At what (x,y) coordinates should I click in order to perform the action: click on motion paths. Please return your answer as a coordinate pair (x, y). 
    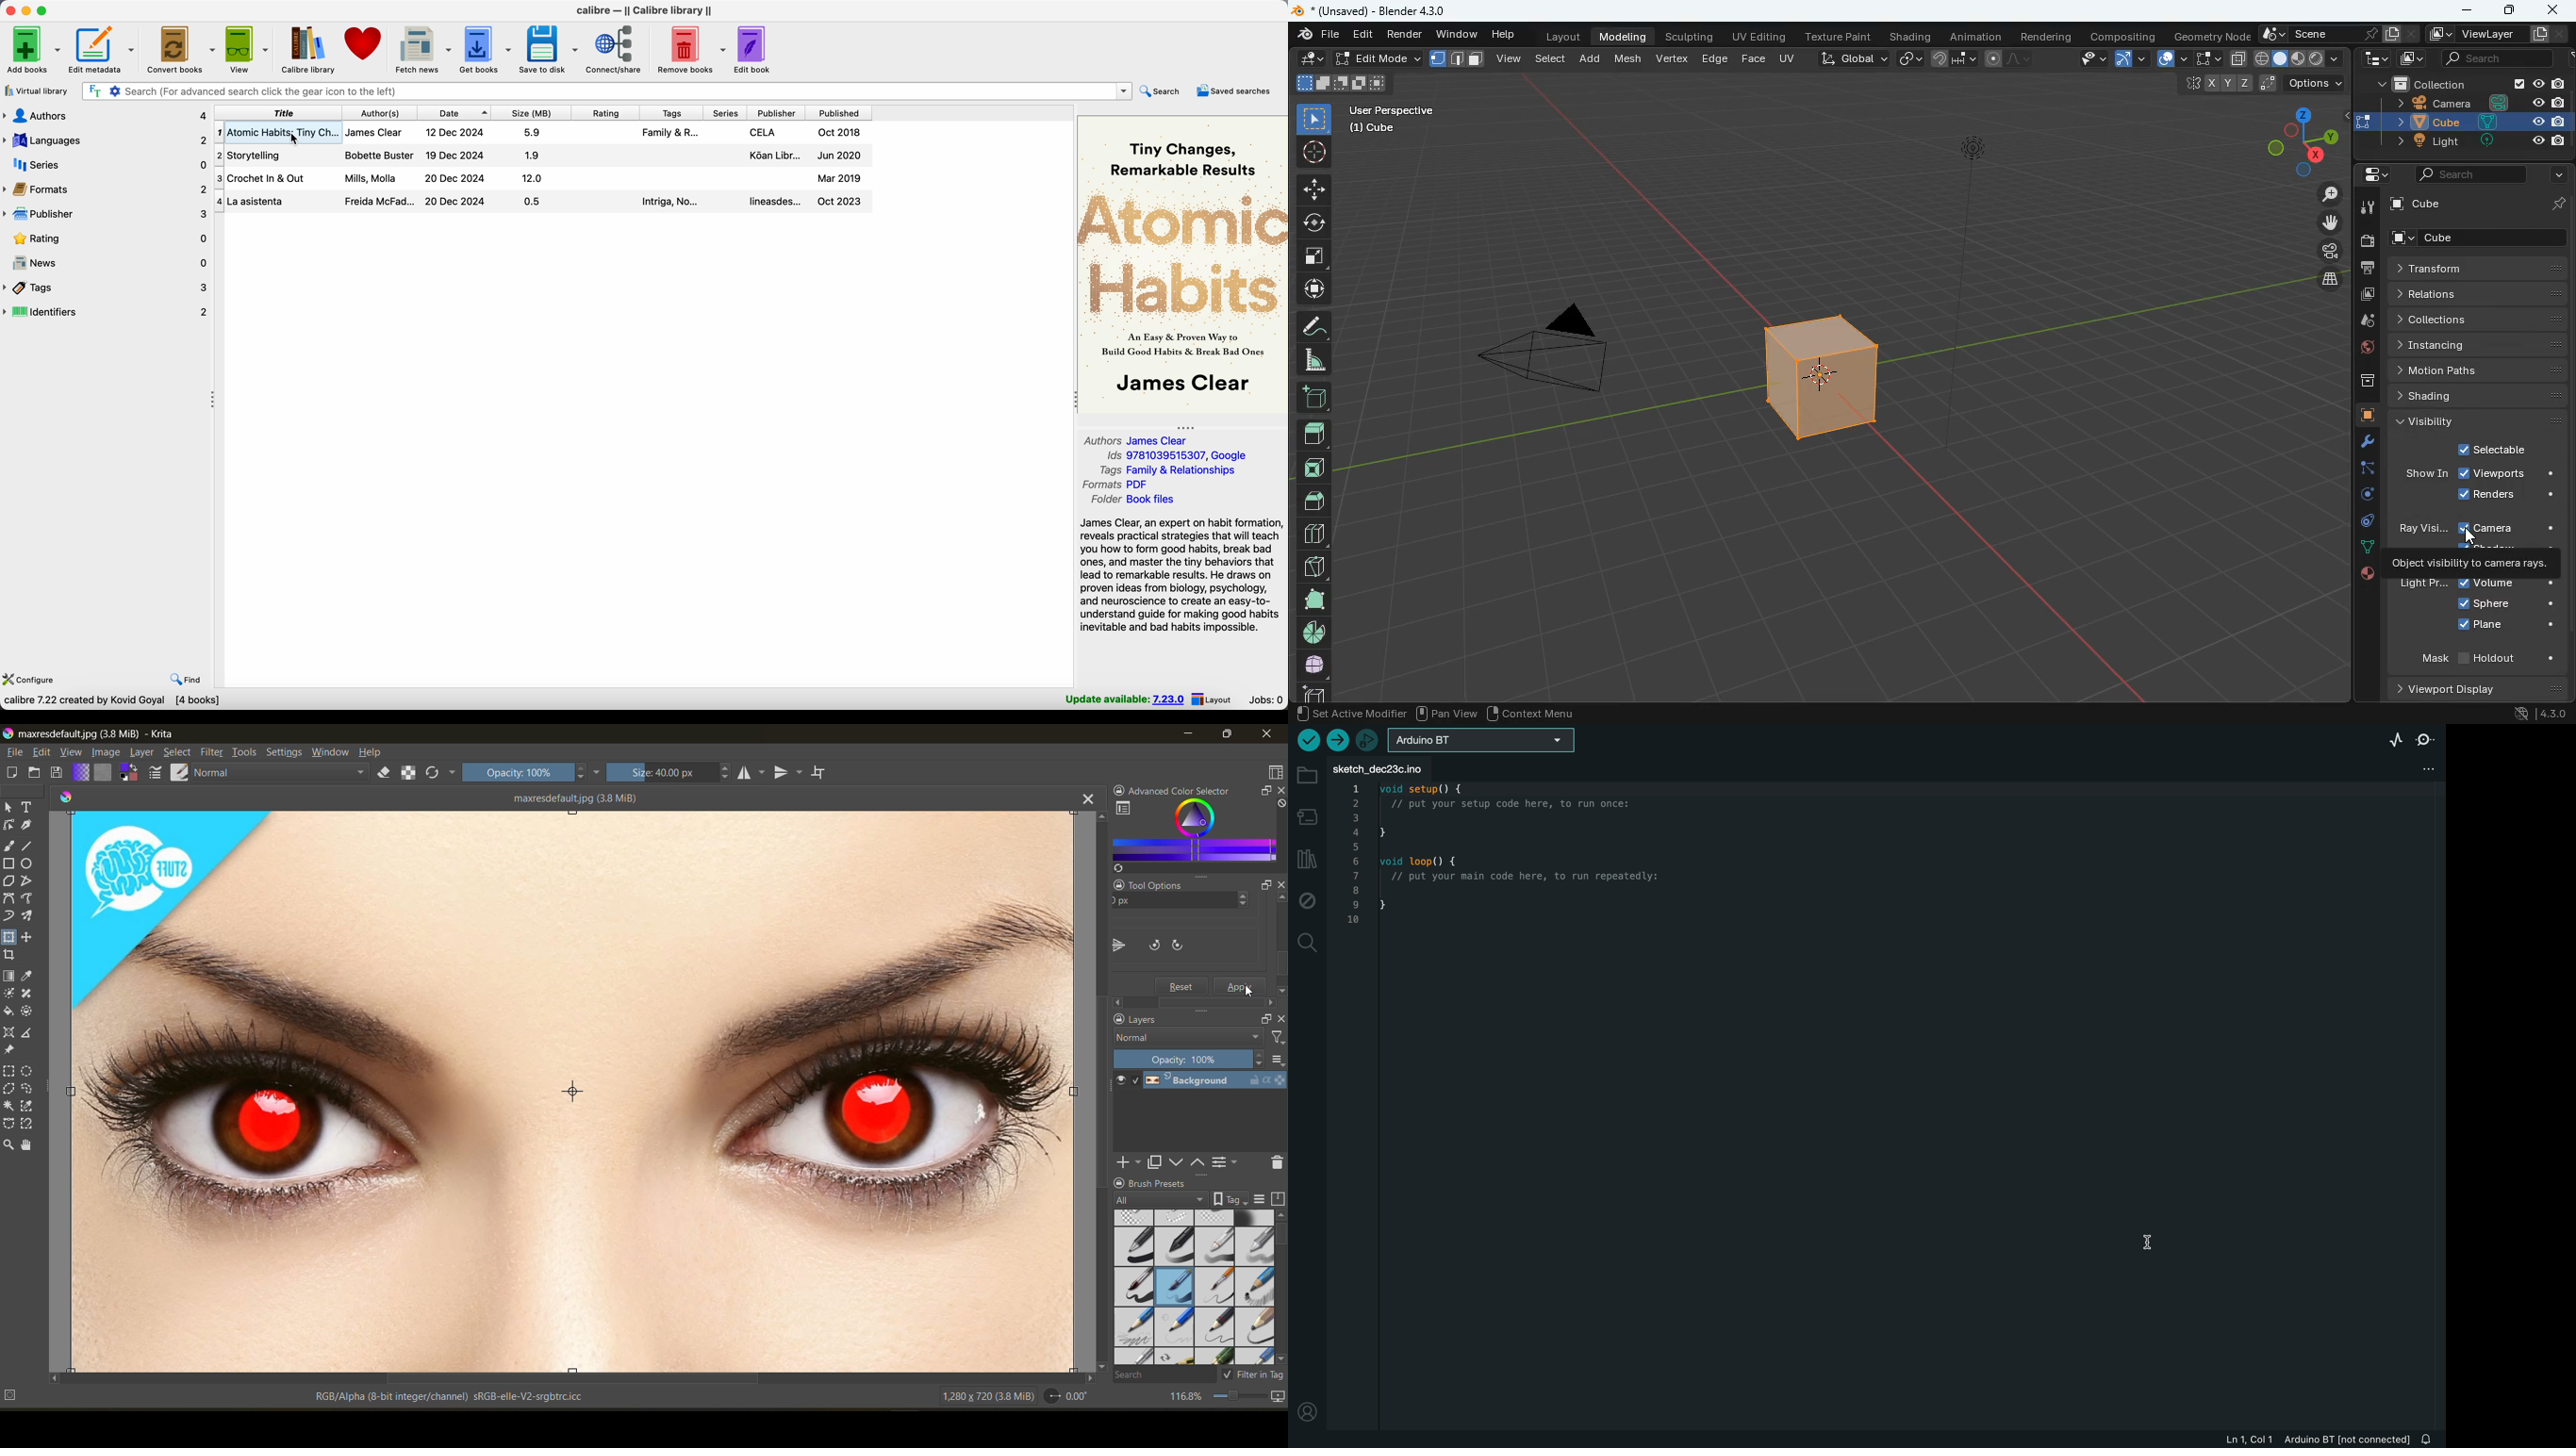
    Looking at the image, I should click on (2478, 371).